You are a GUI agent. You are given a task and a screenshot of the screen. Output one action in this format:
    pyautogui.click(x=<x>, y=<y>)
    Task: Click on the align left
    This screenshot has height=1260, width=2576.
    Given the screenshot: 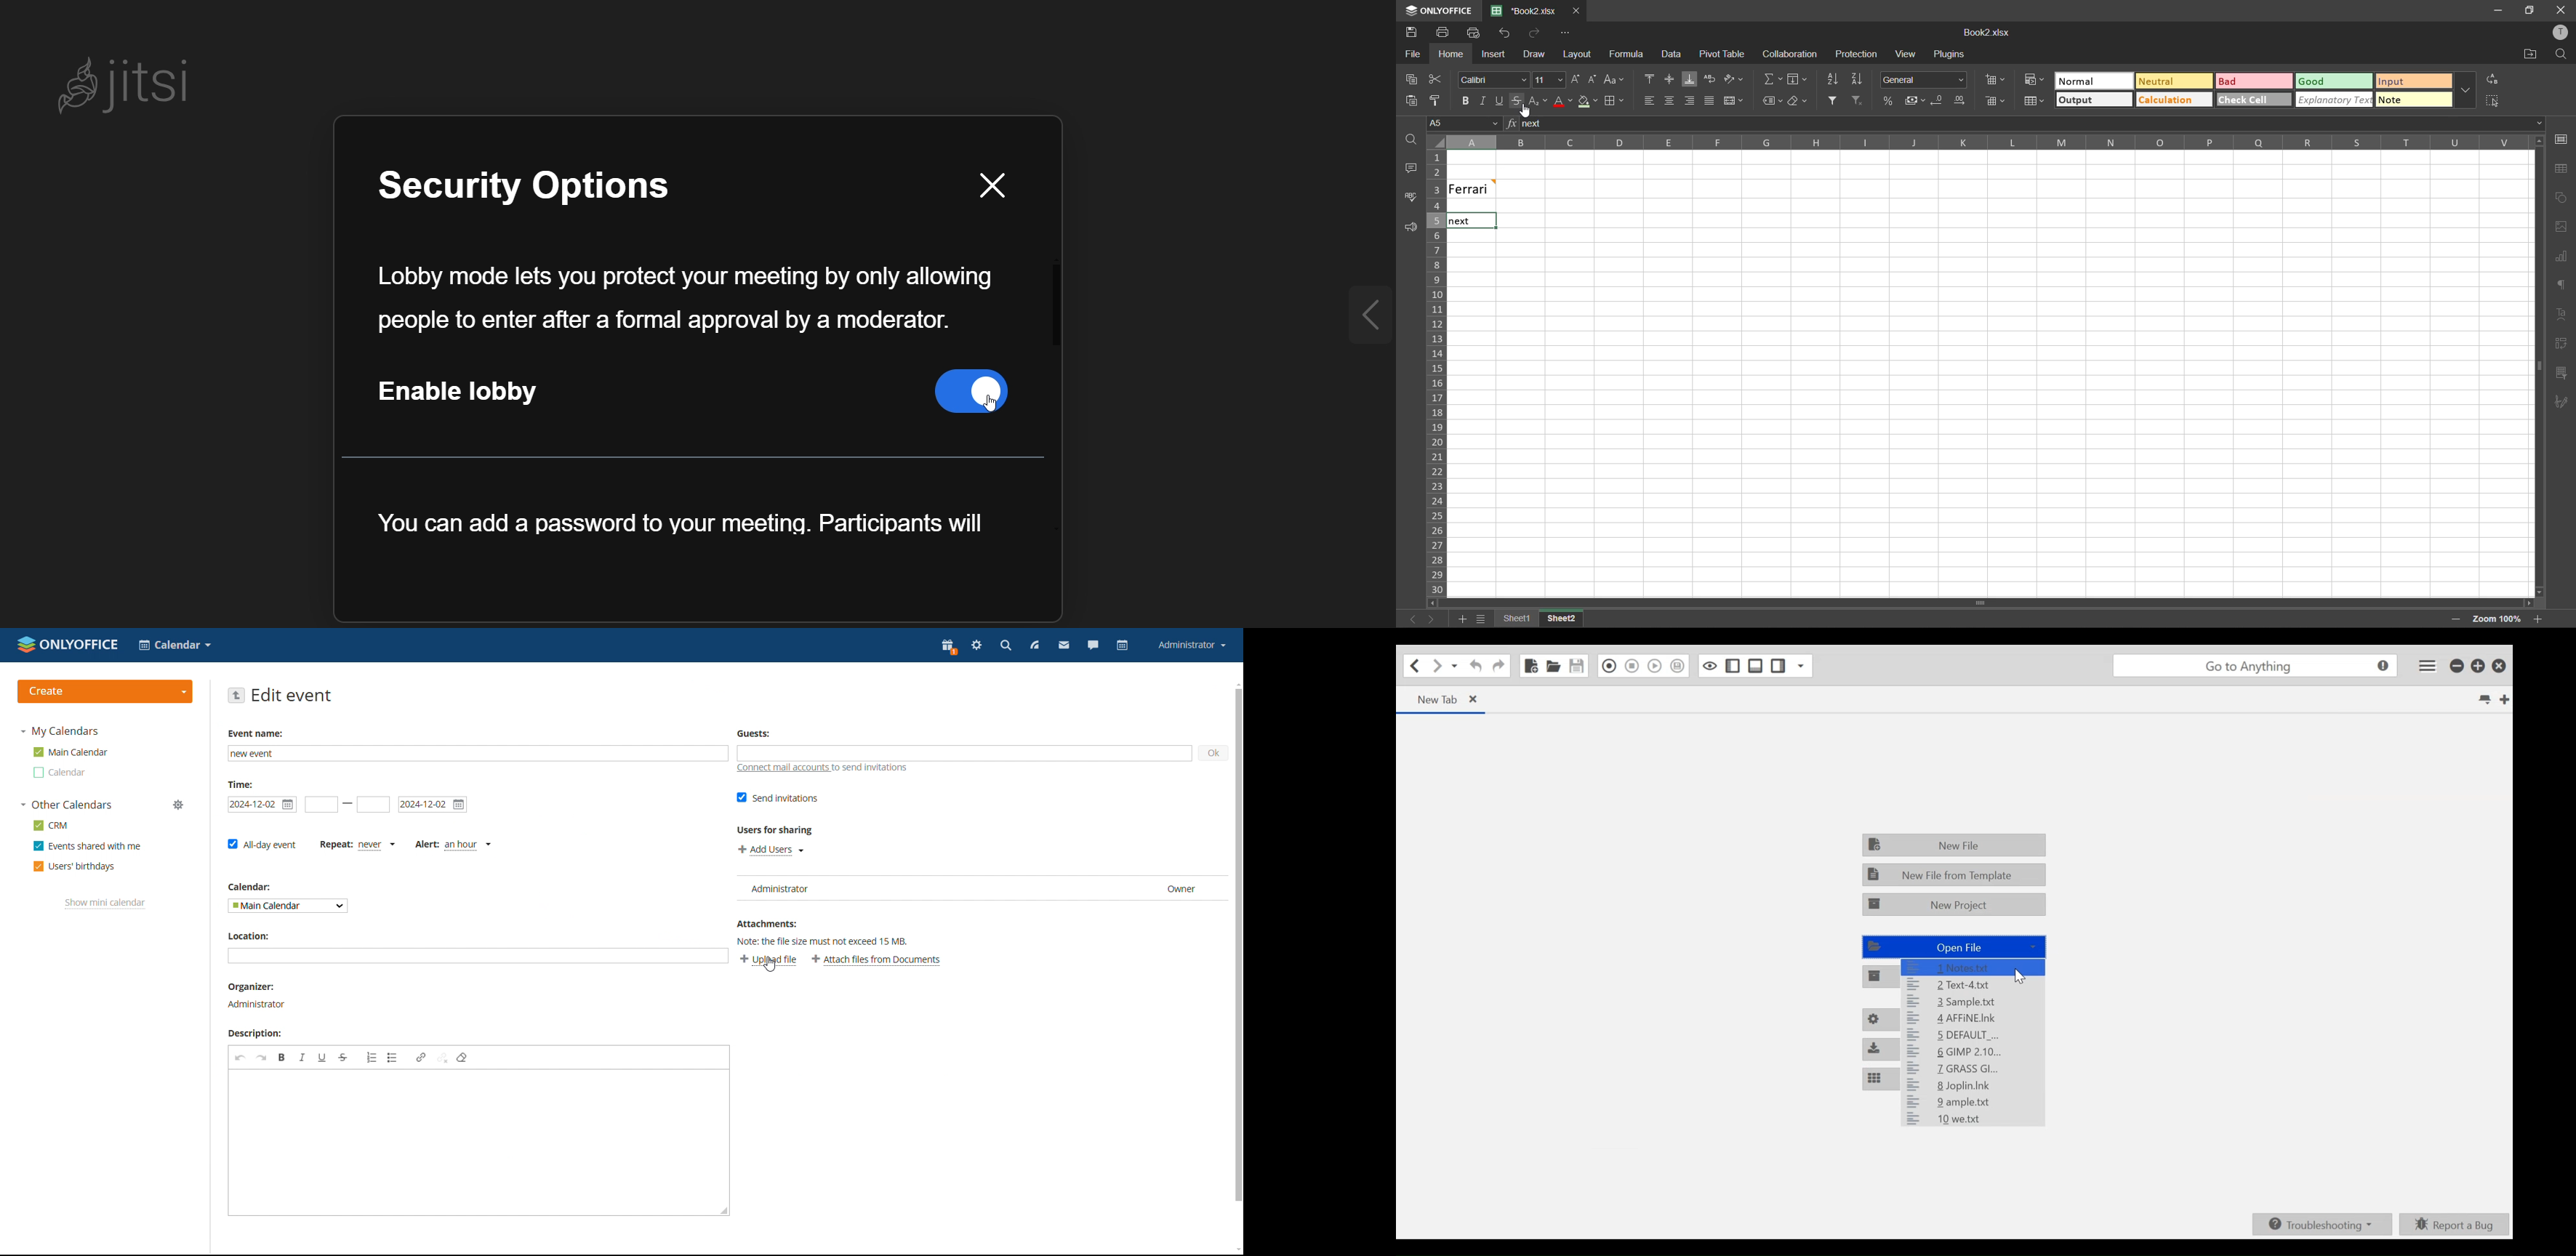 What is the action you would take?
    pyautogui.click(x=1650, y=100)
    